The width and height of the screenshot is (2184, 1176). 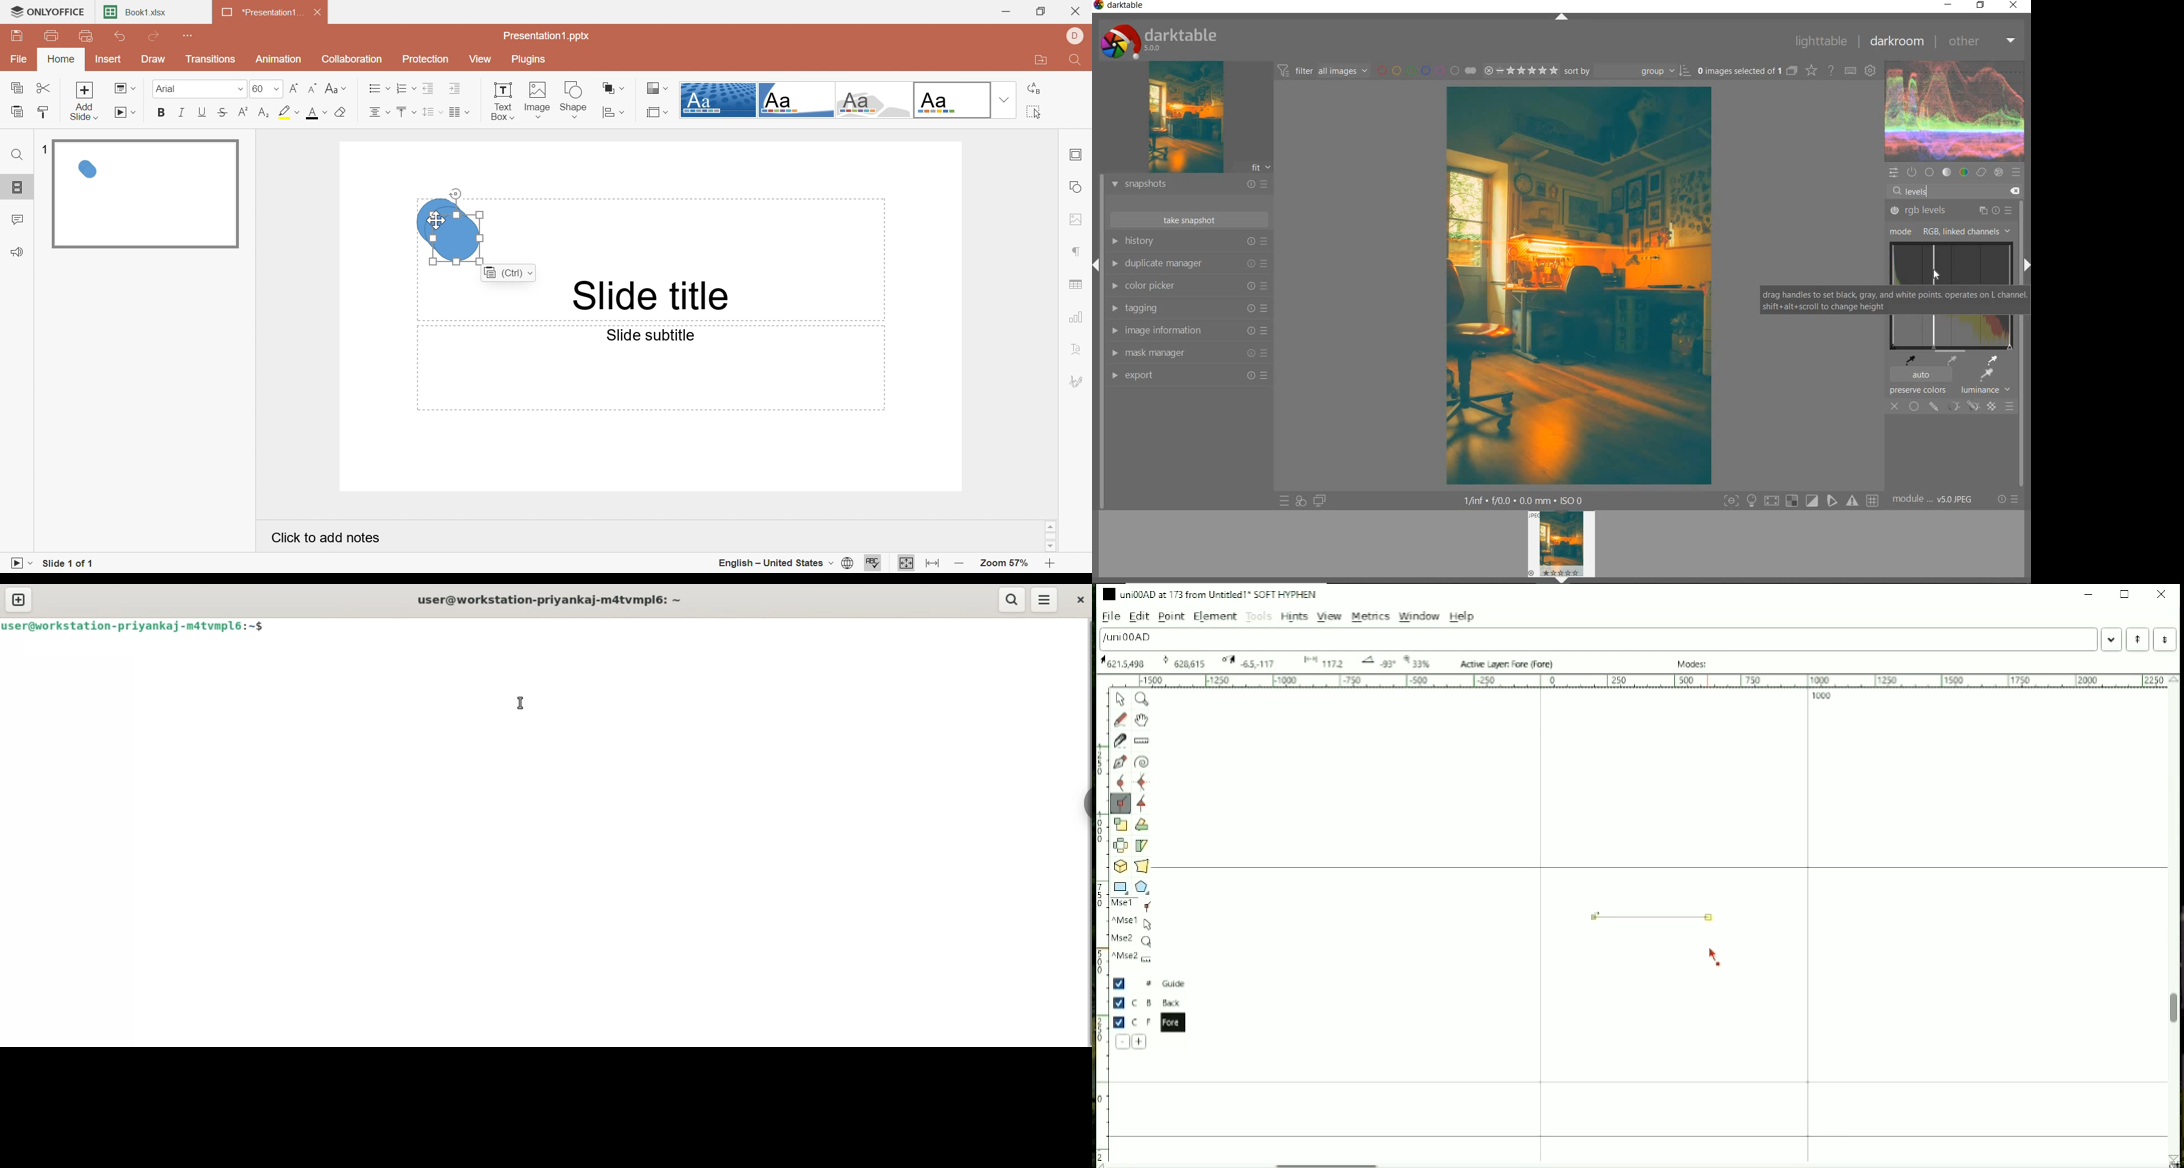 I want to click on Edit, so click(x=1141, y=617).